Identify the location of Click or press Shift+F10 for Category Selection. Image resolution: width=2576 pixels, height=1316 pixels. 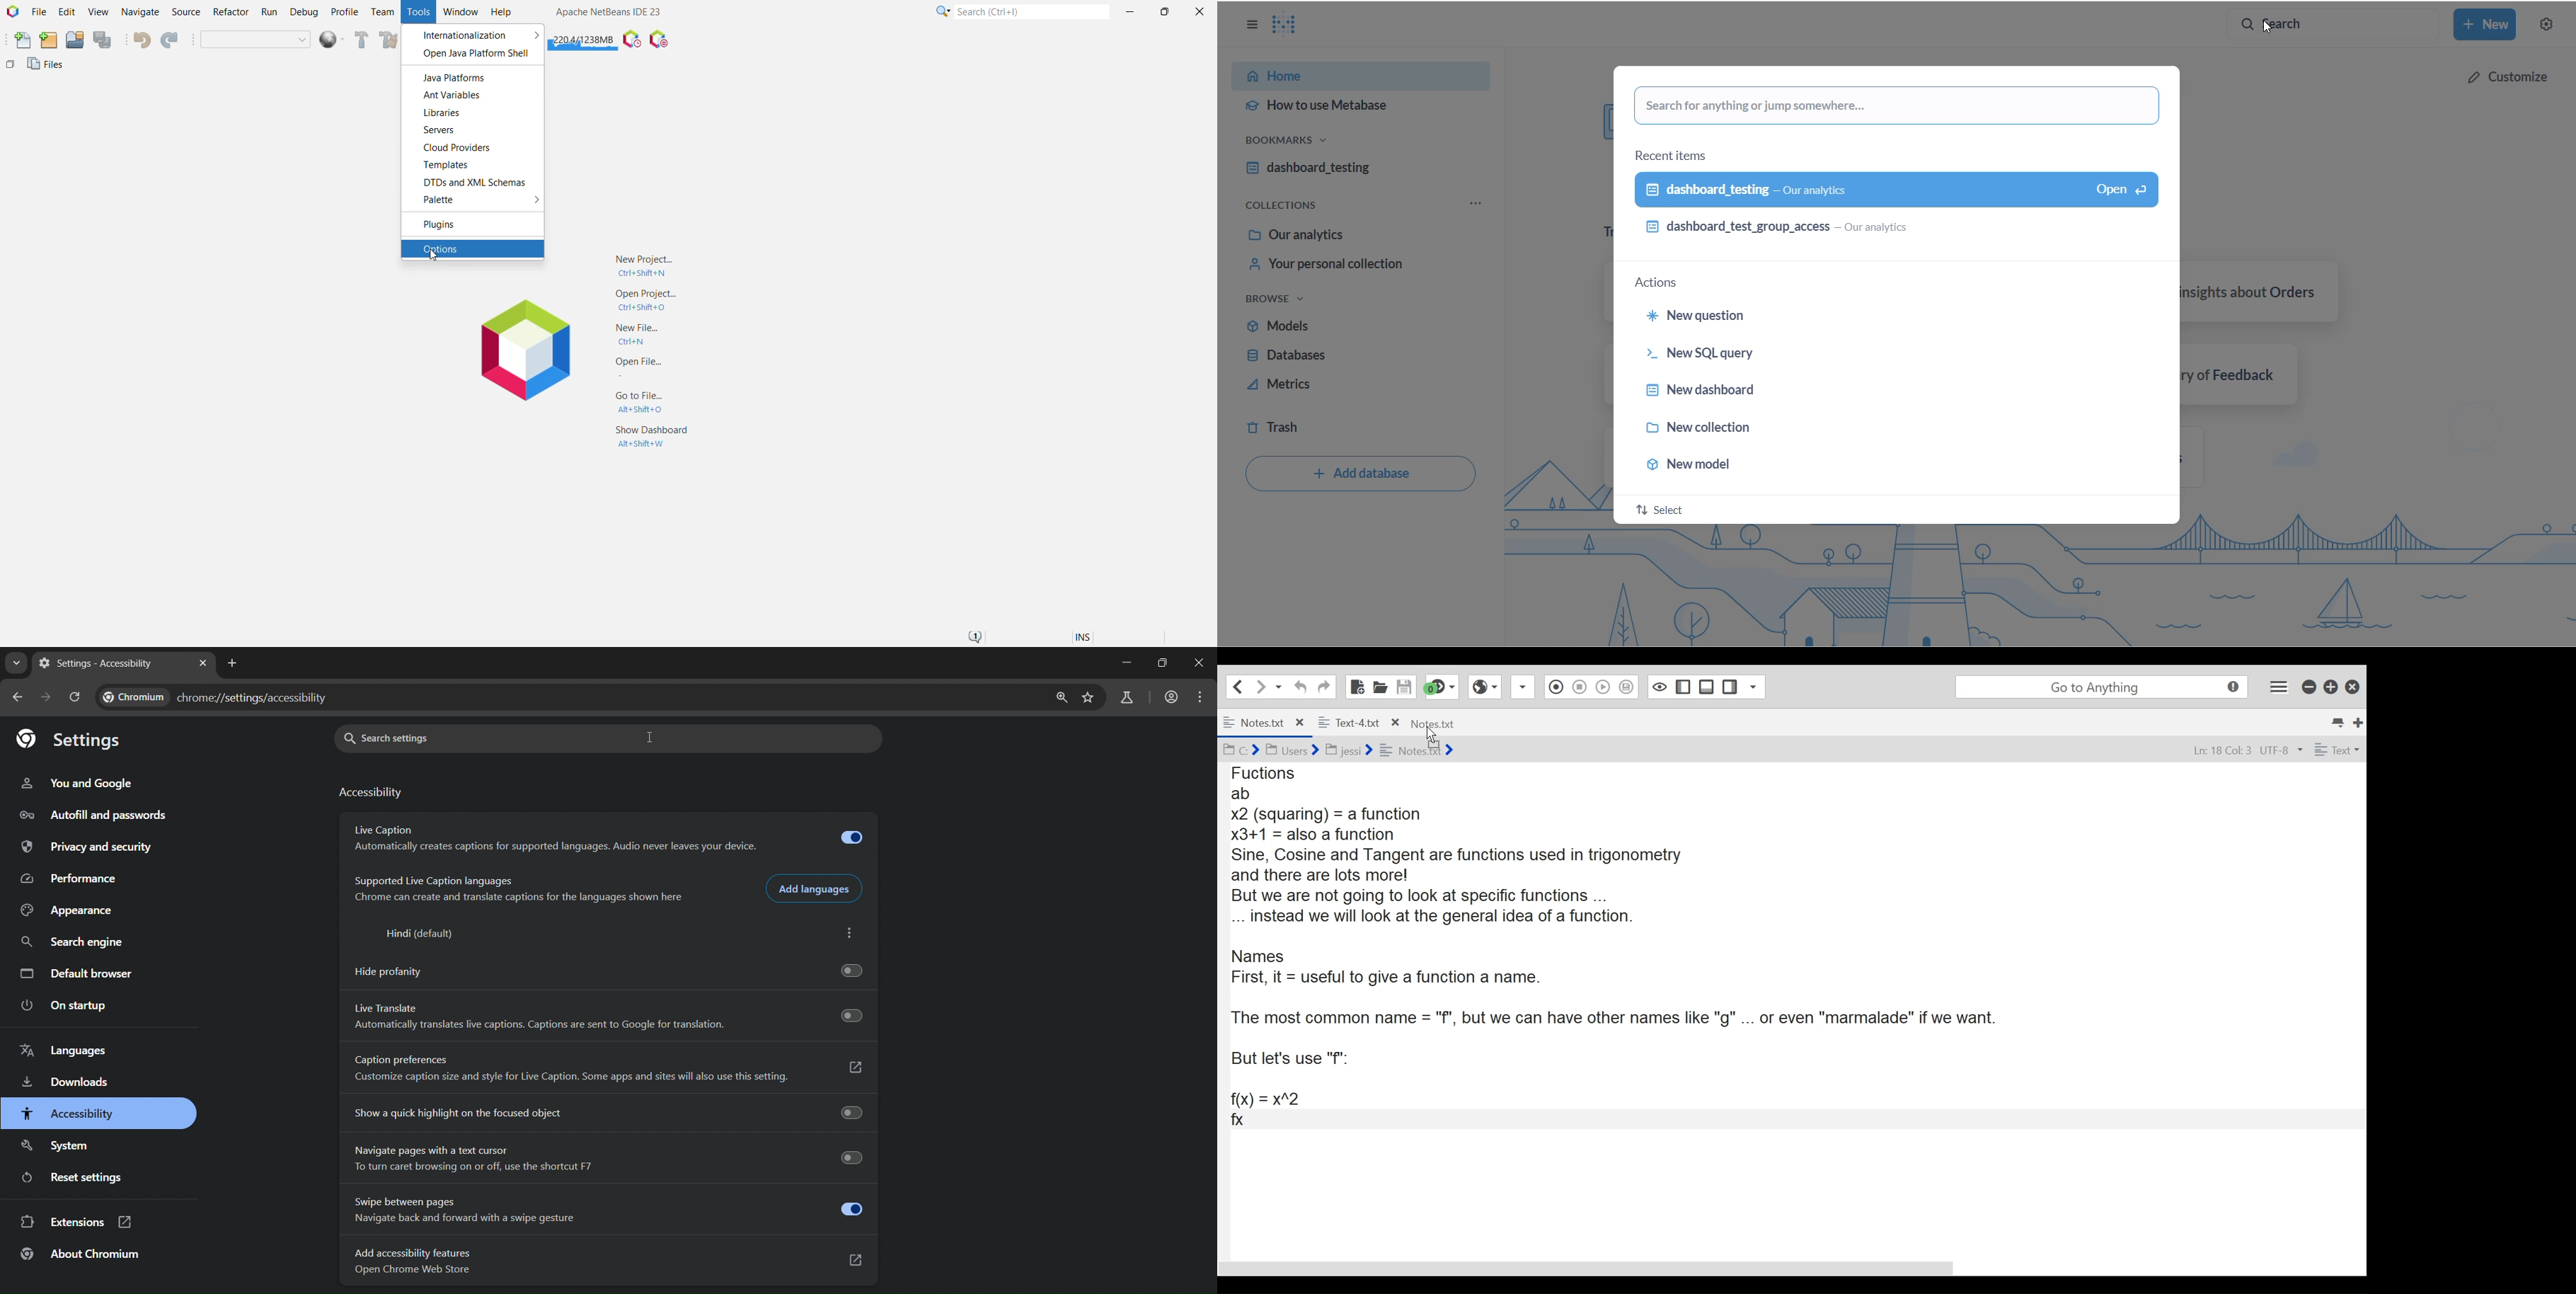
(942, 11).